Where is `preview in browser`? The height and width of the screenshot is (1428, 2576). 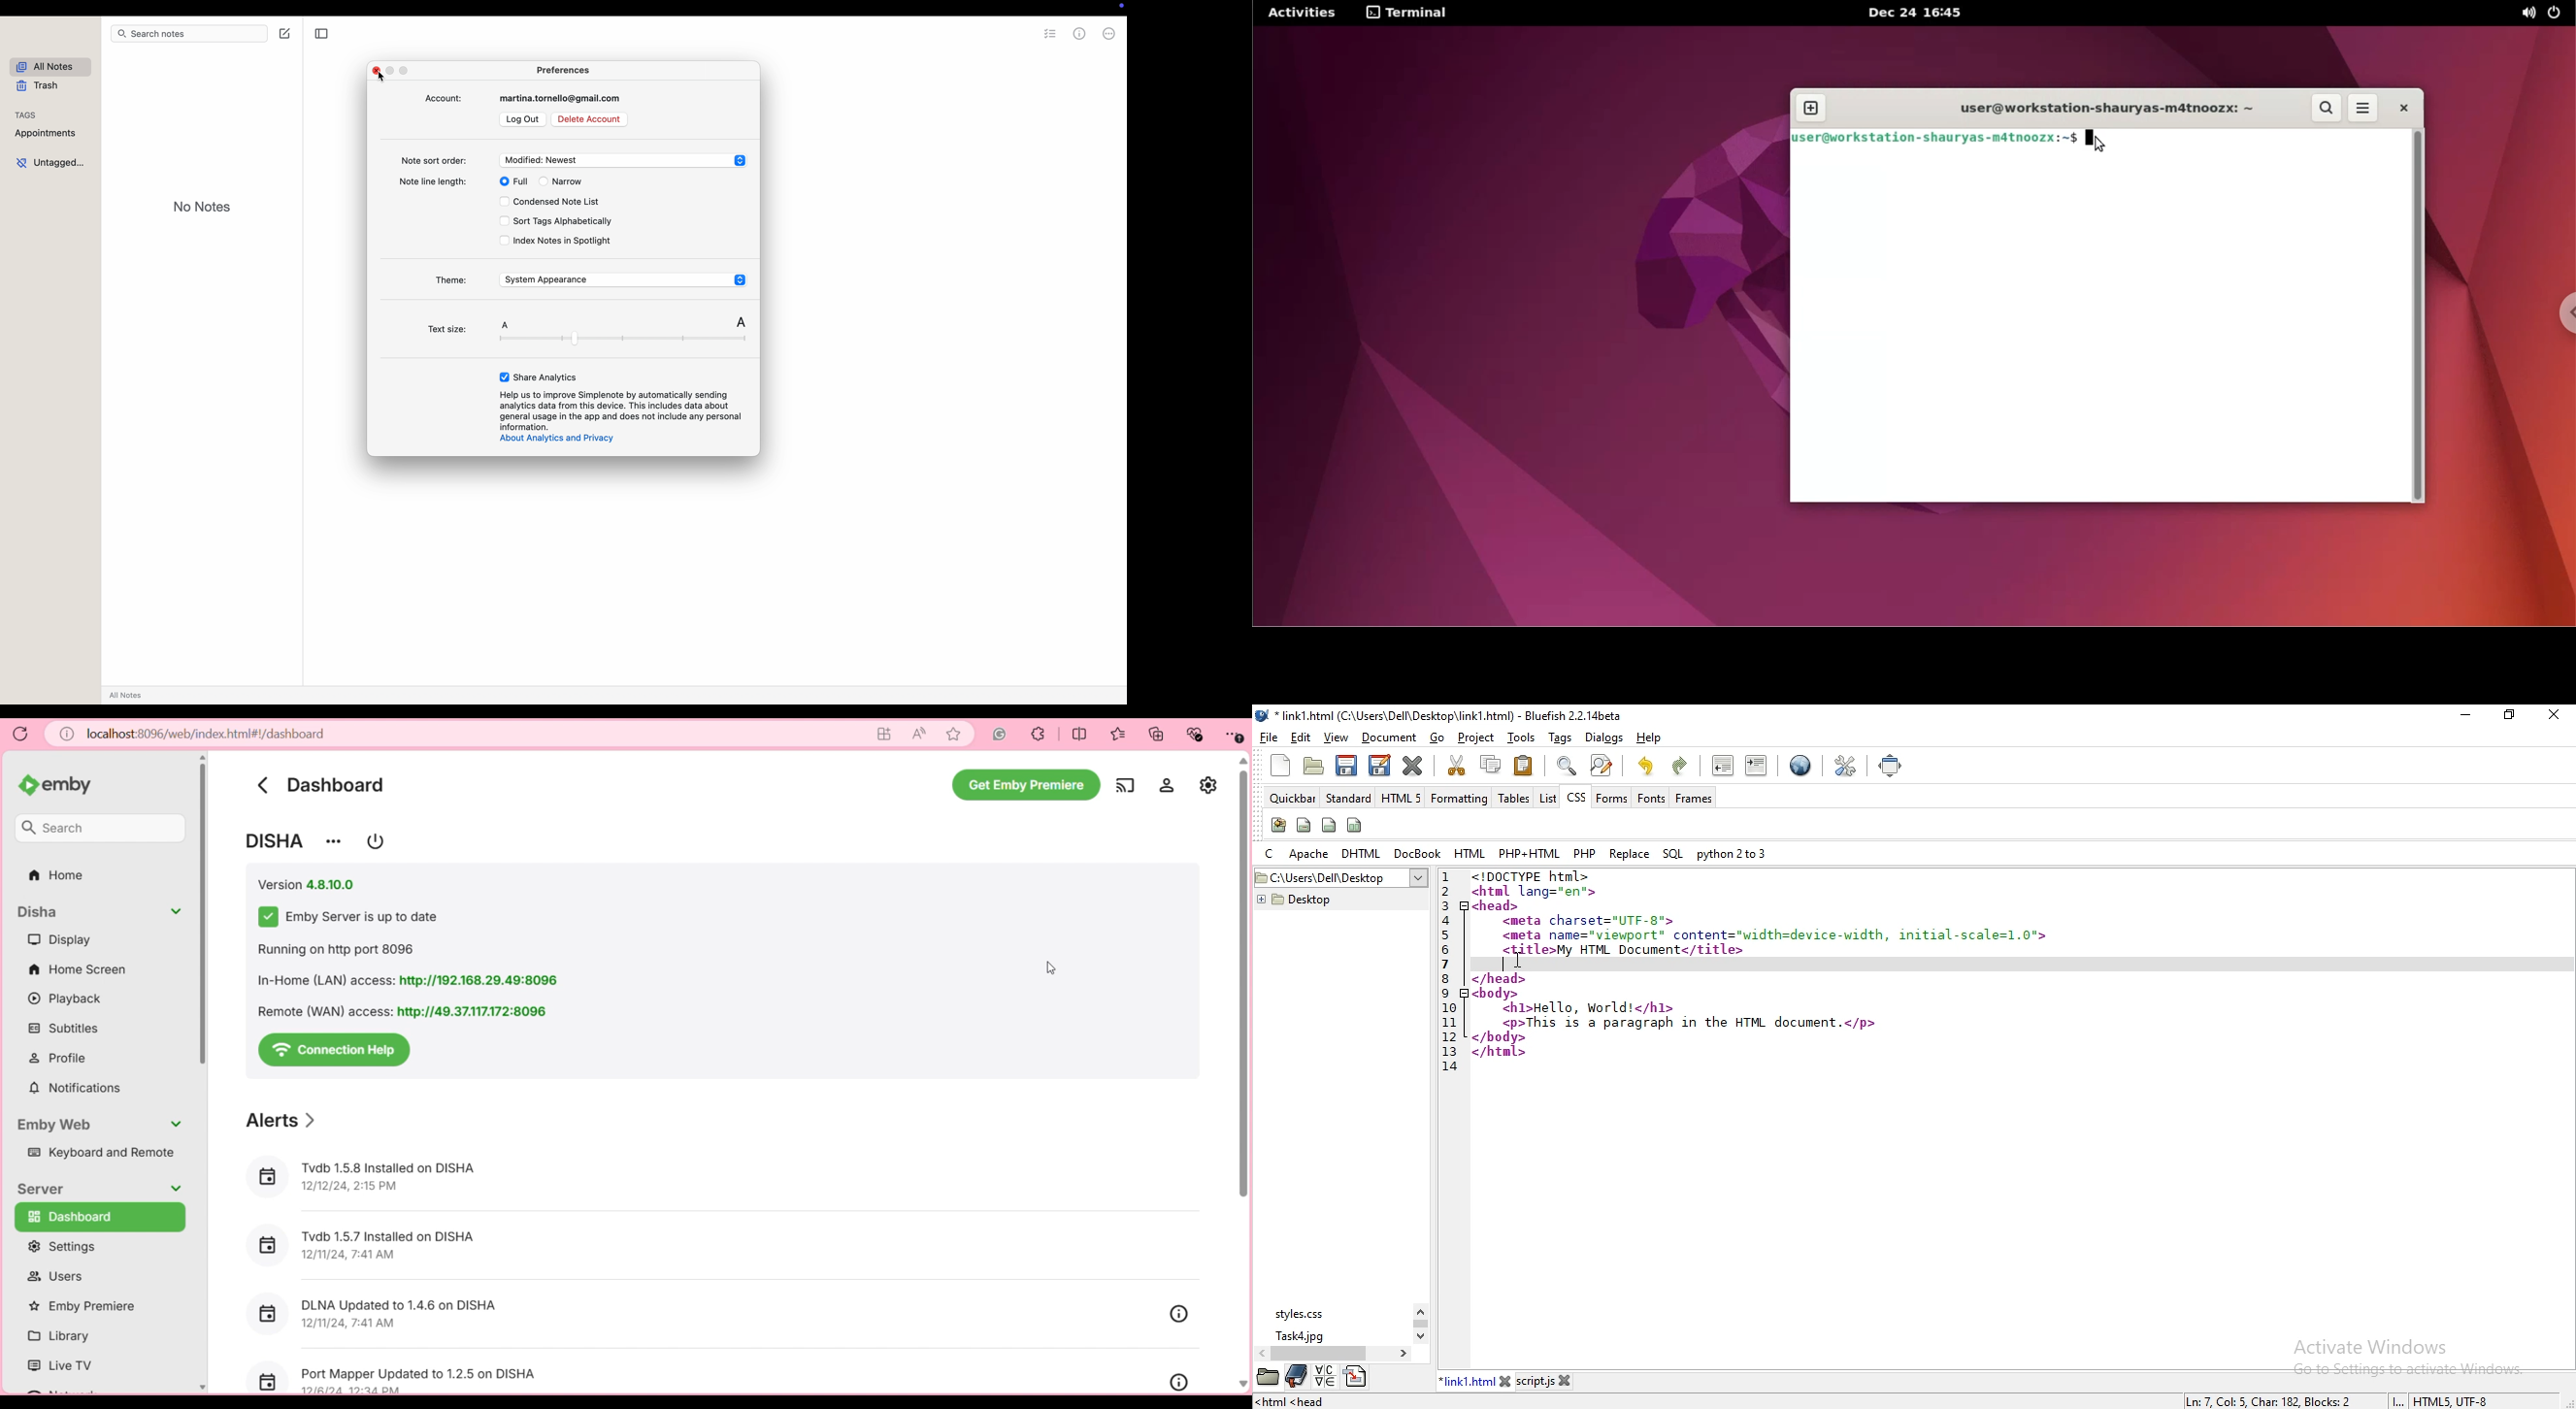 preview in browser is located at coordinates (1800, 767).